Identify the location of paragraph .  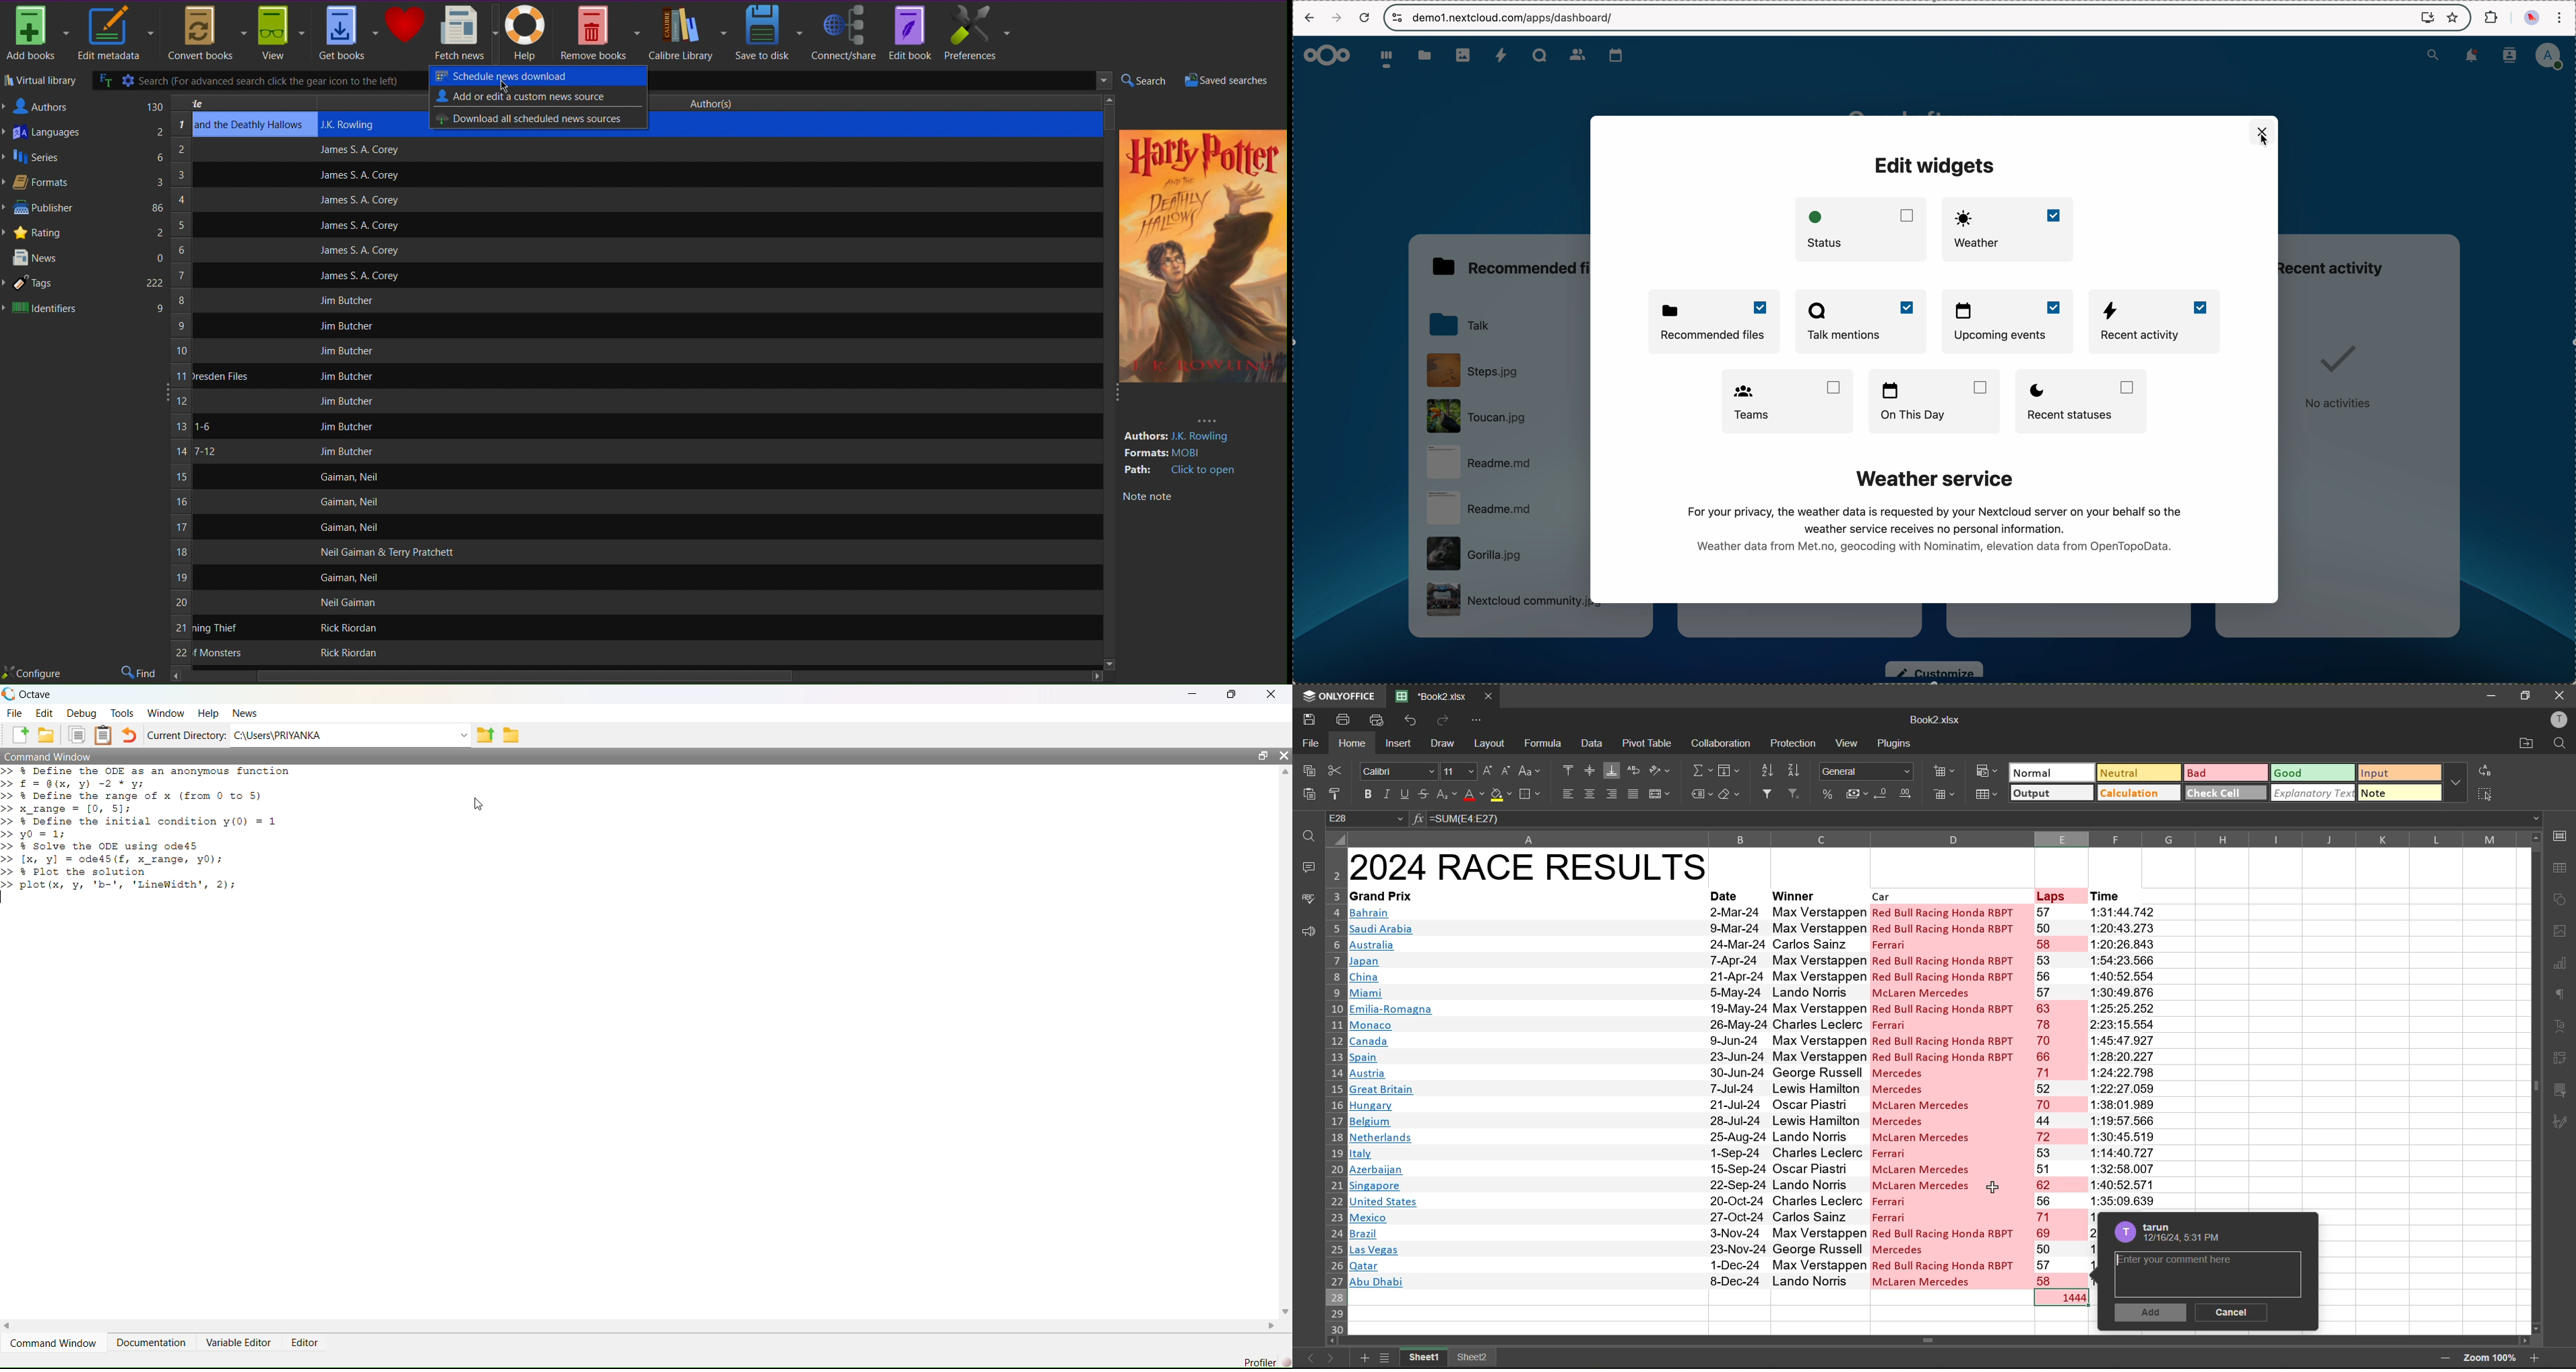
(2559, 996).